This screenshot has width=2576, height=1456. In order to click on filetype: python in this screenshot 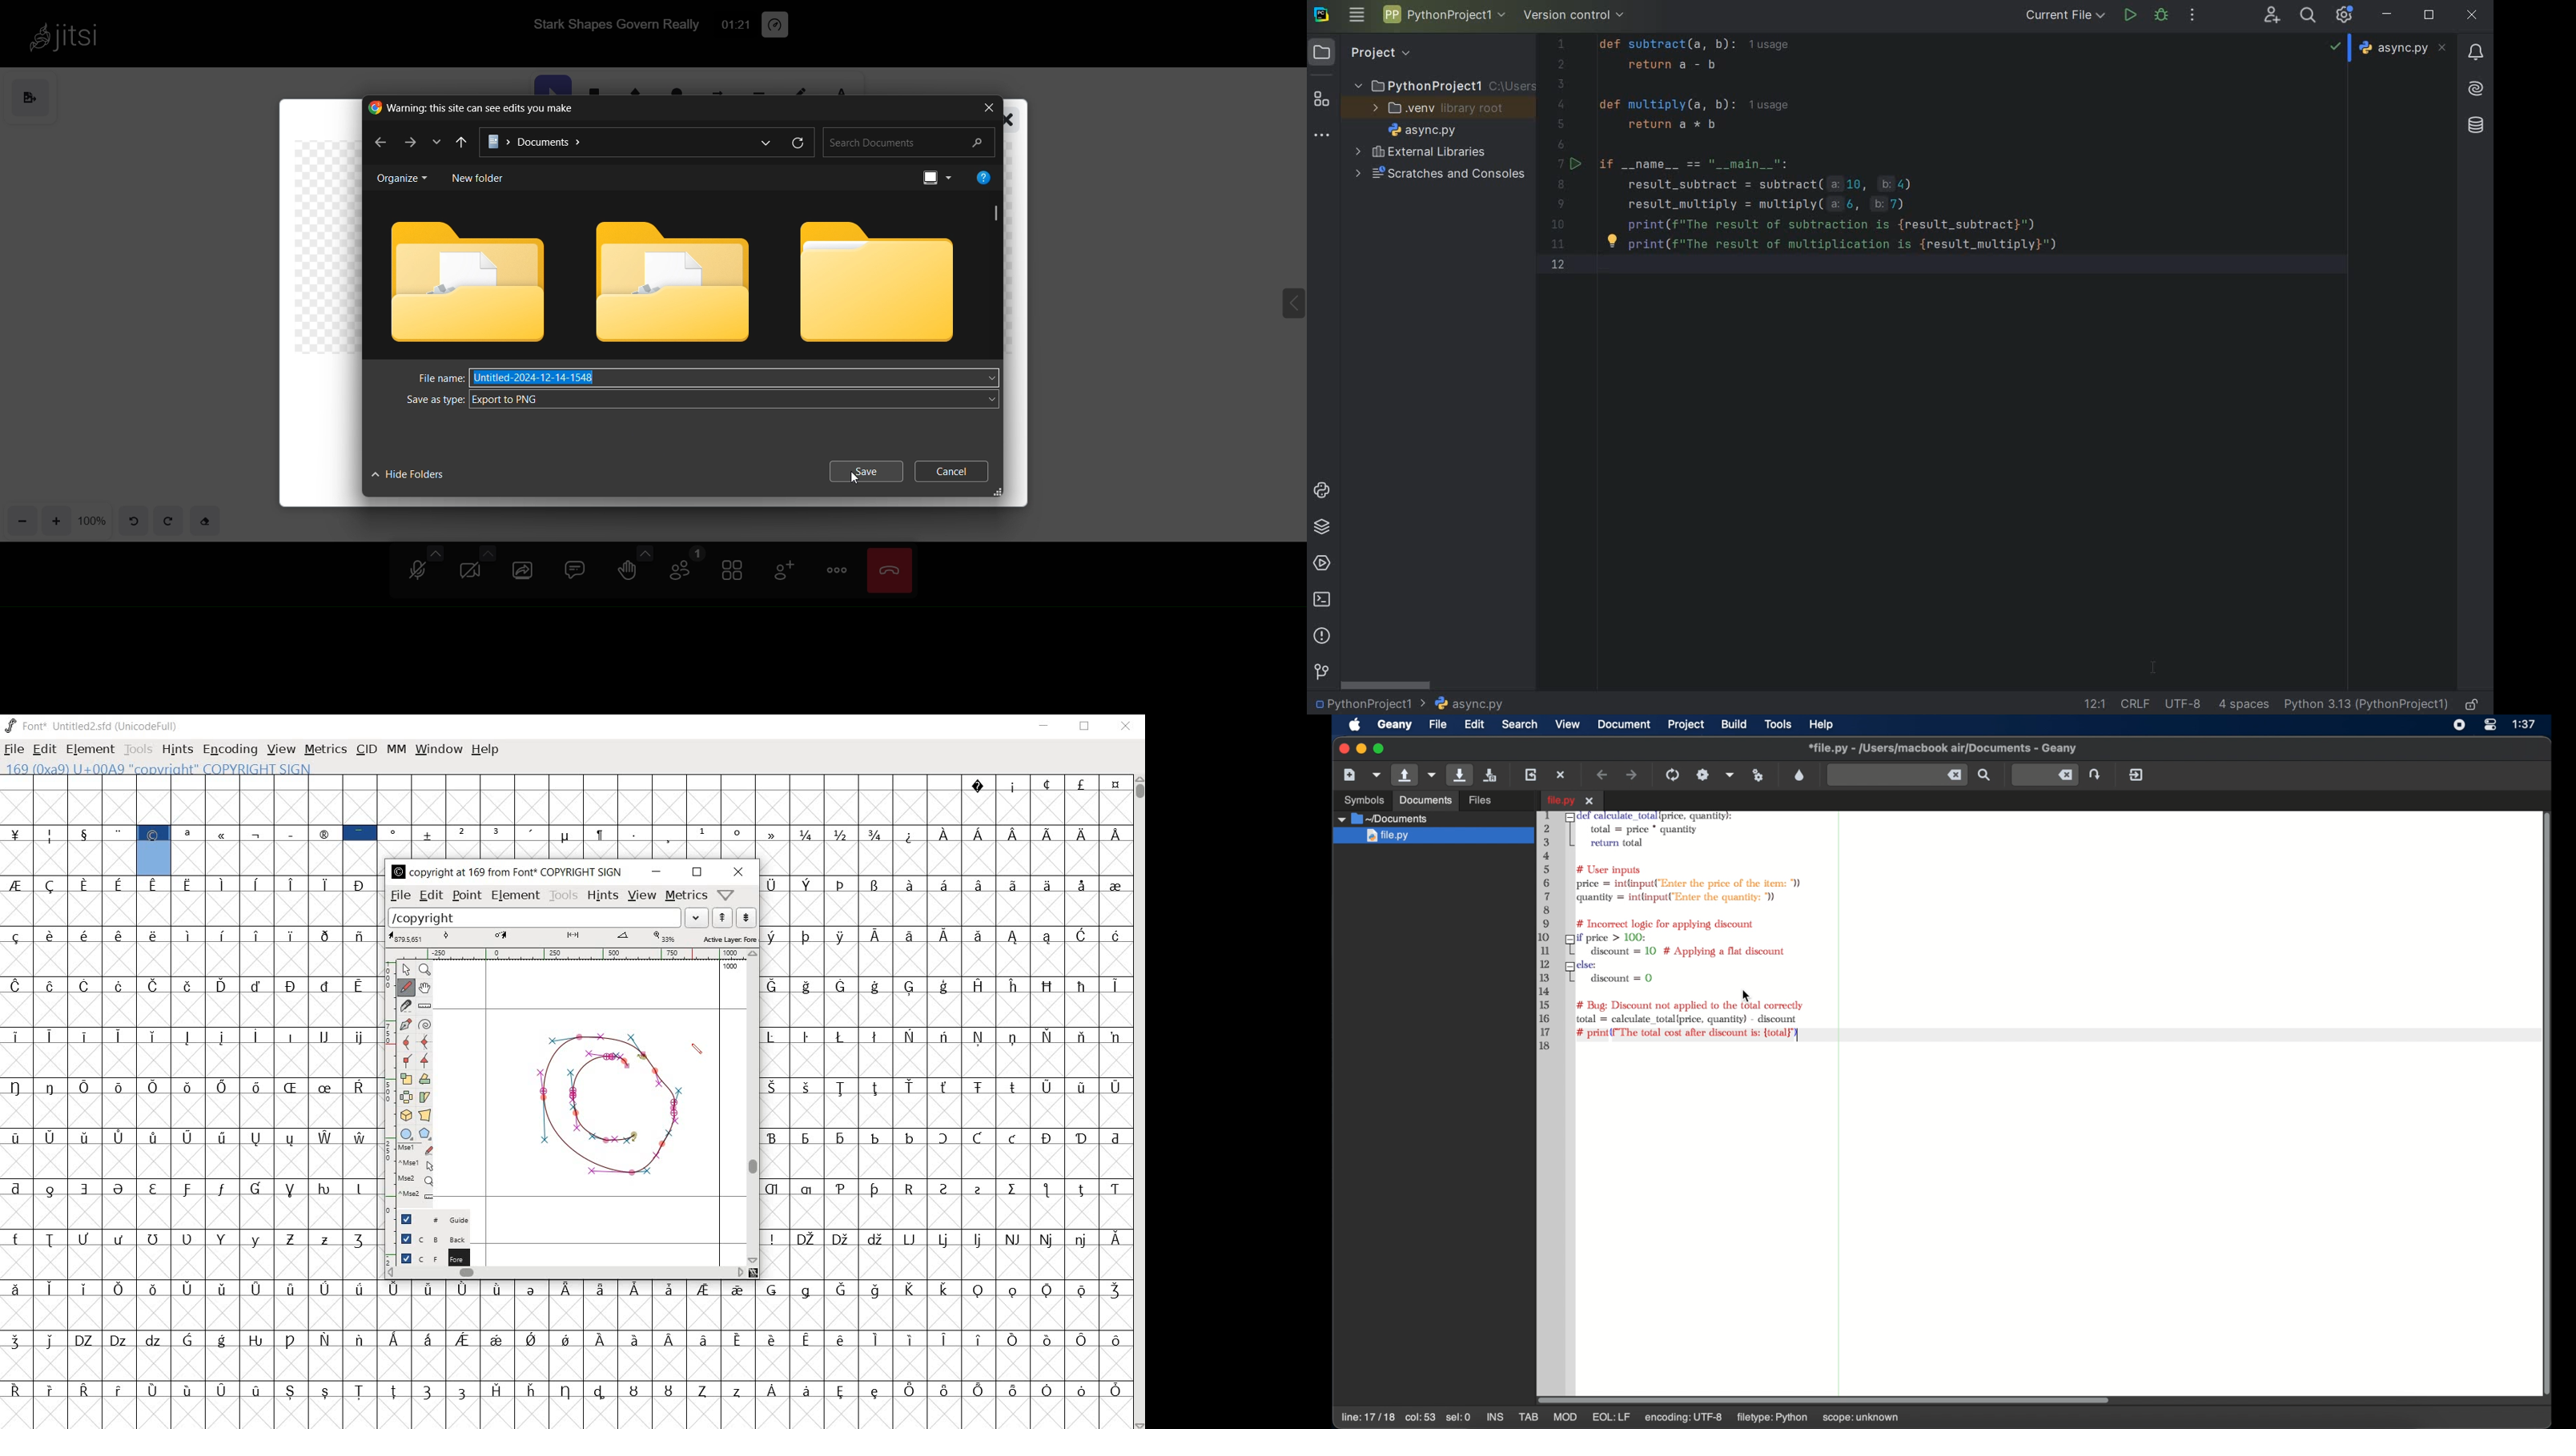, I will do `click(1771, 1418)`.